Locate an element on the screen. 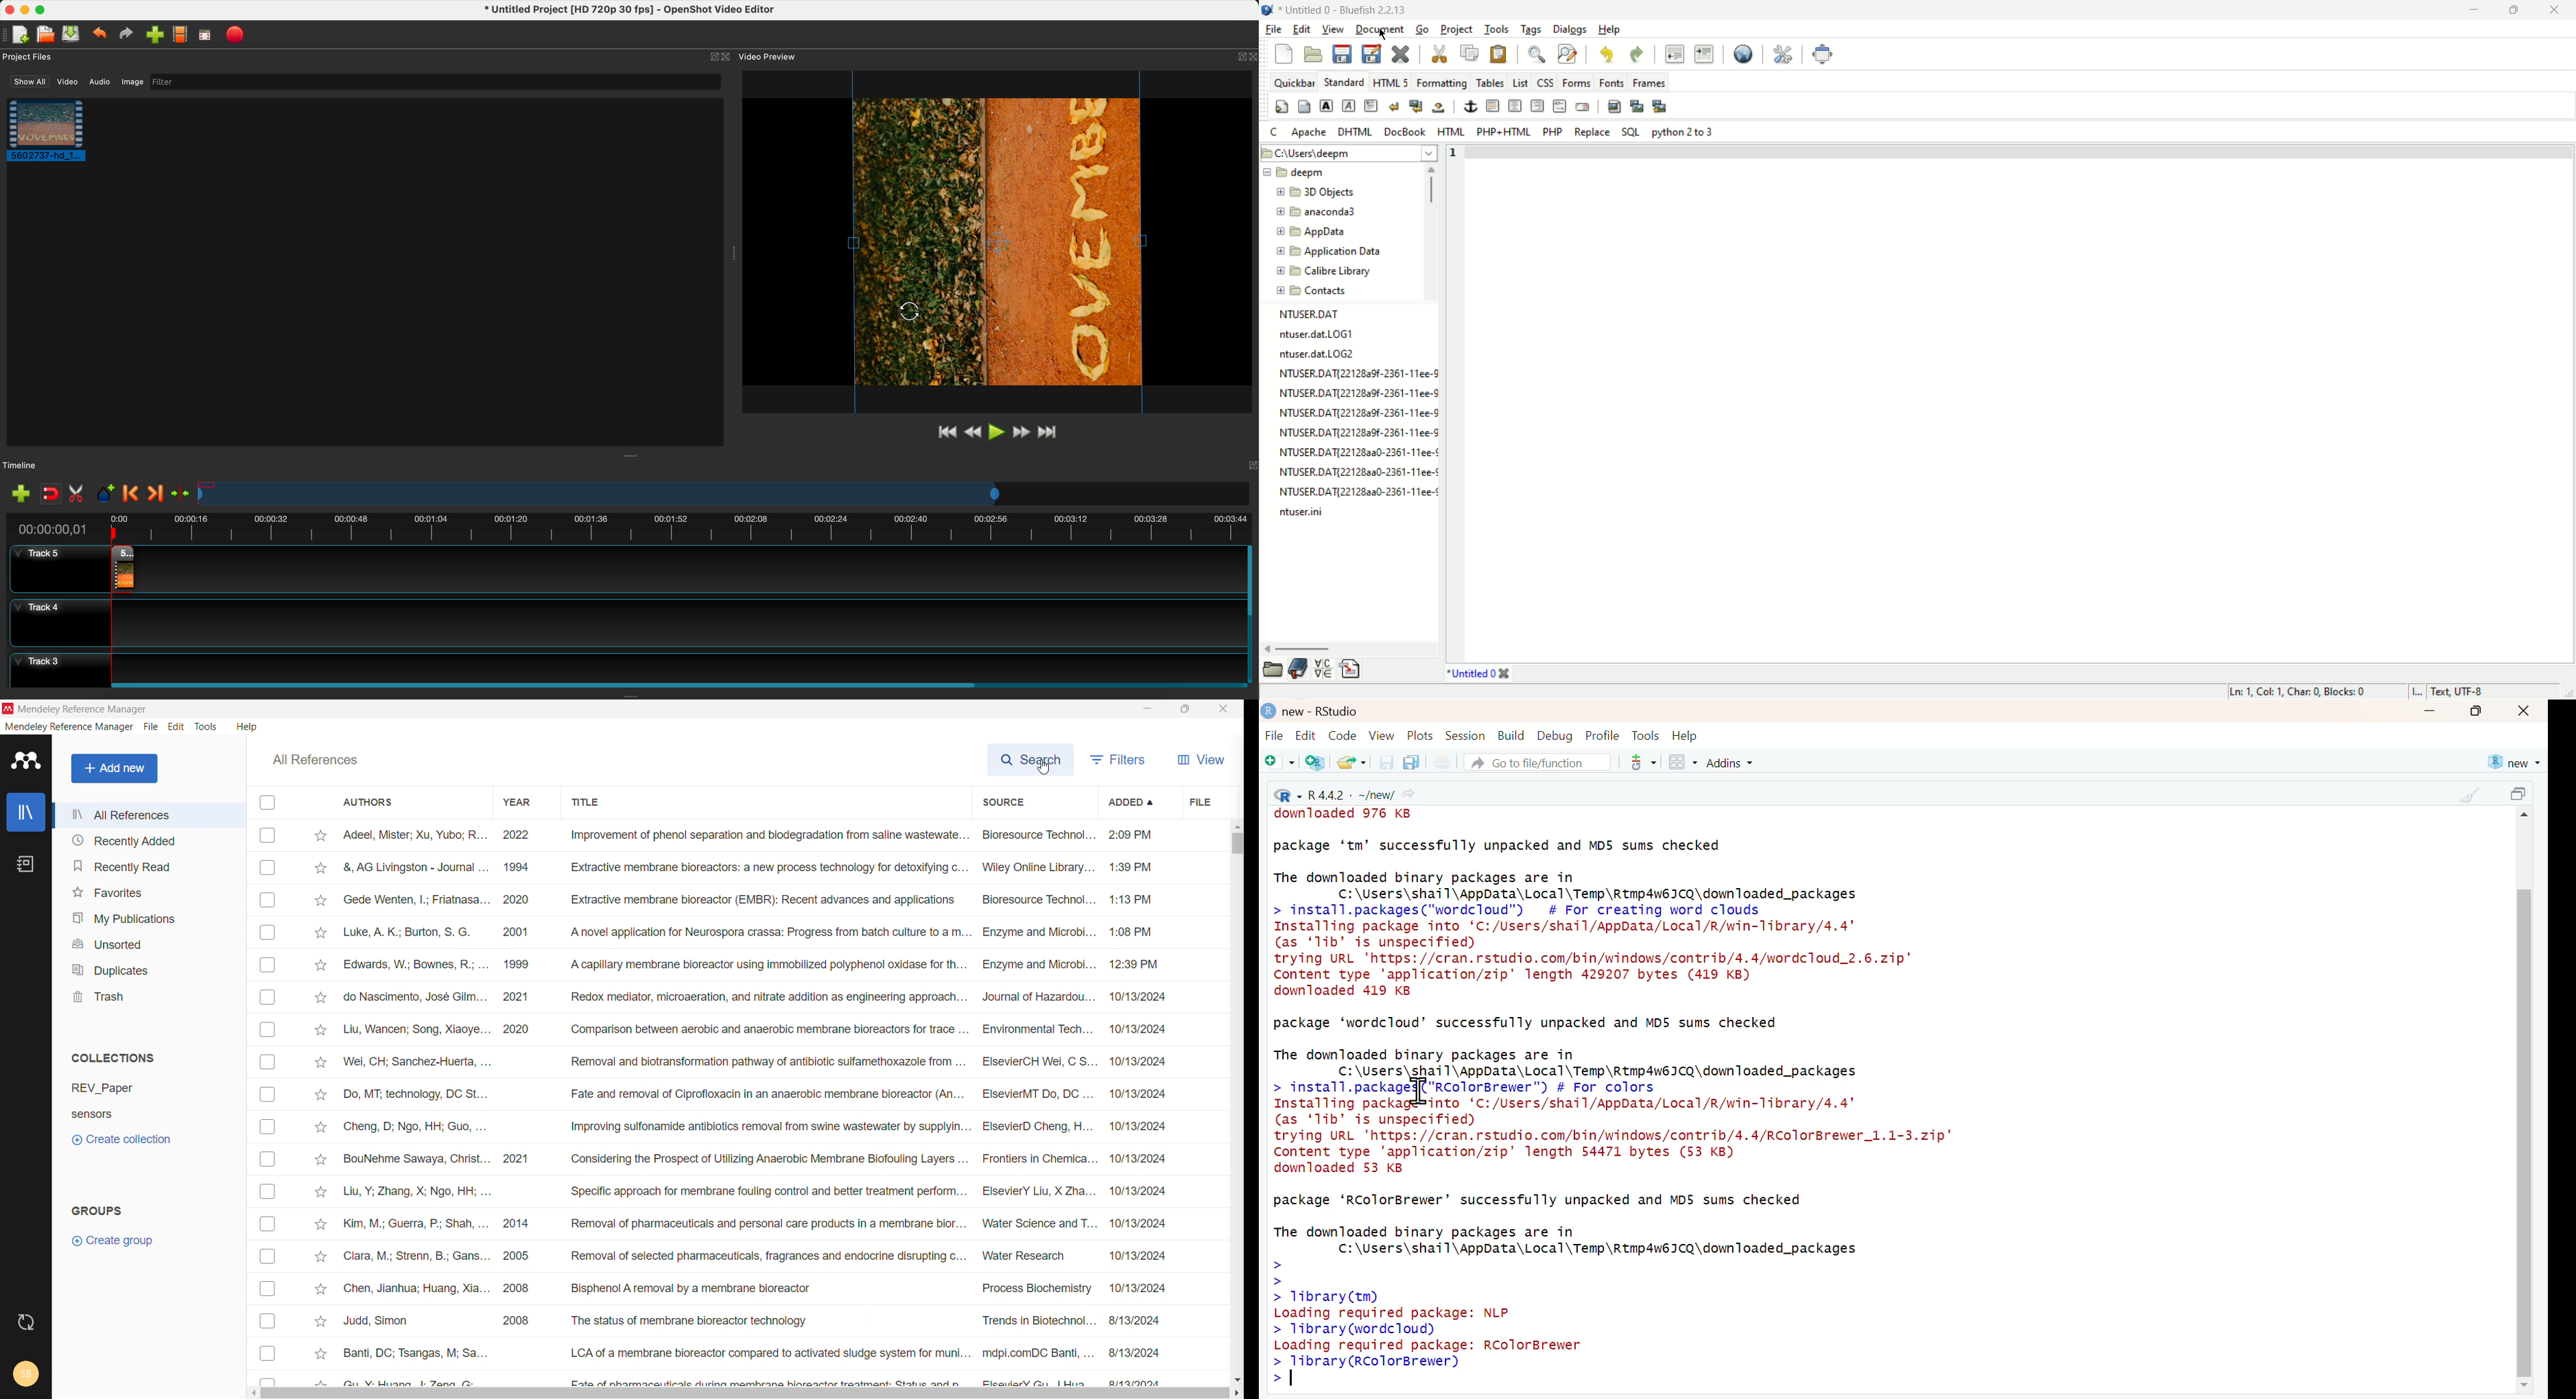 The height and width of the screenshot is (1400, 2576). tools is located at coordinates (1496, 29).